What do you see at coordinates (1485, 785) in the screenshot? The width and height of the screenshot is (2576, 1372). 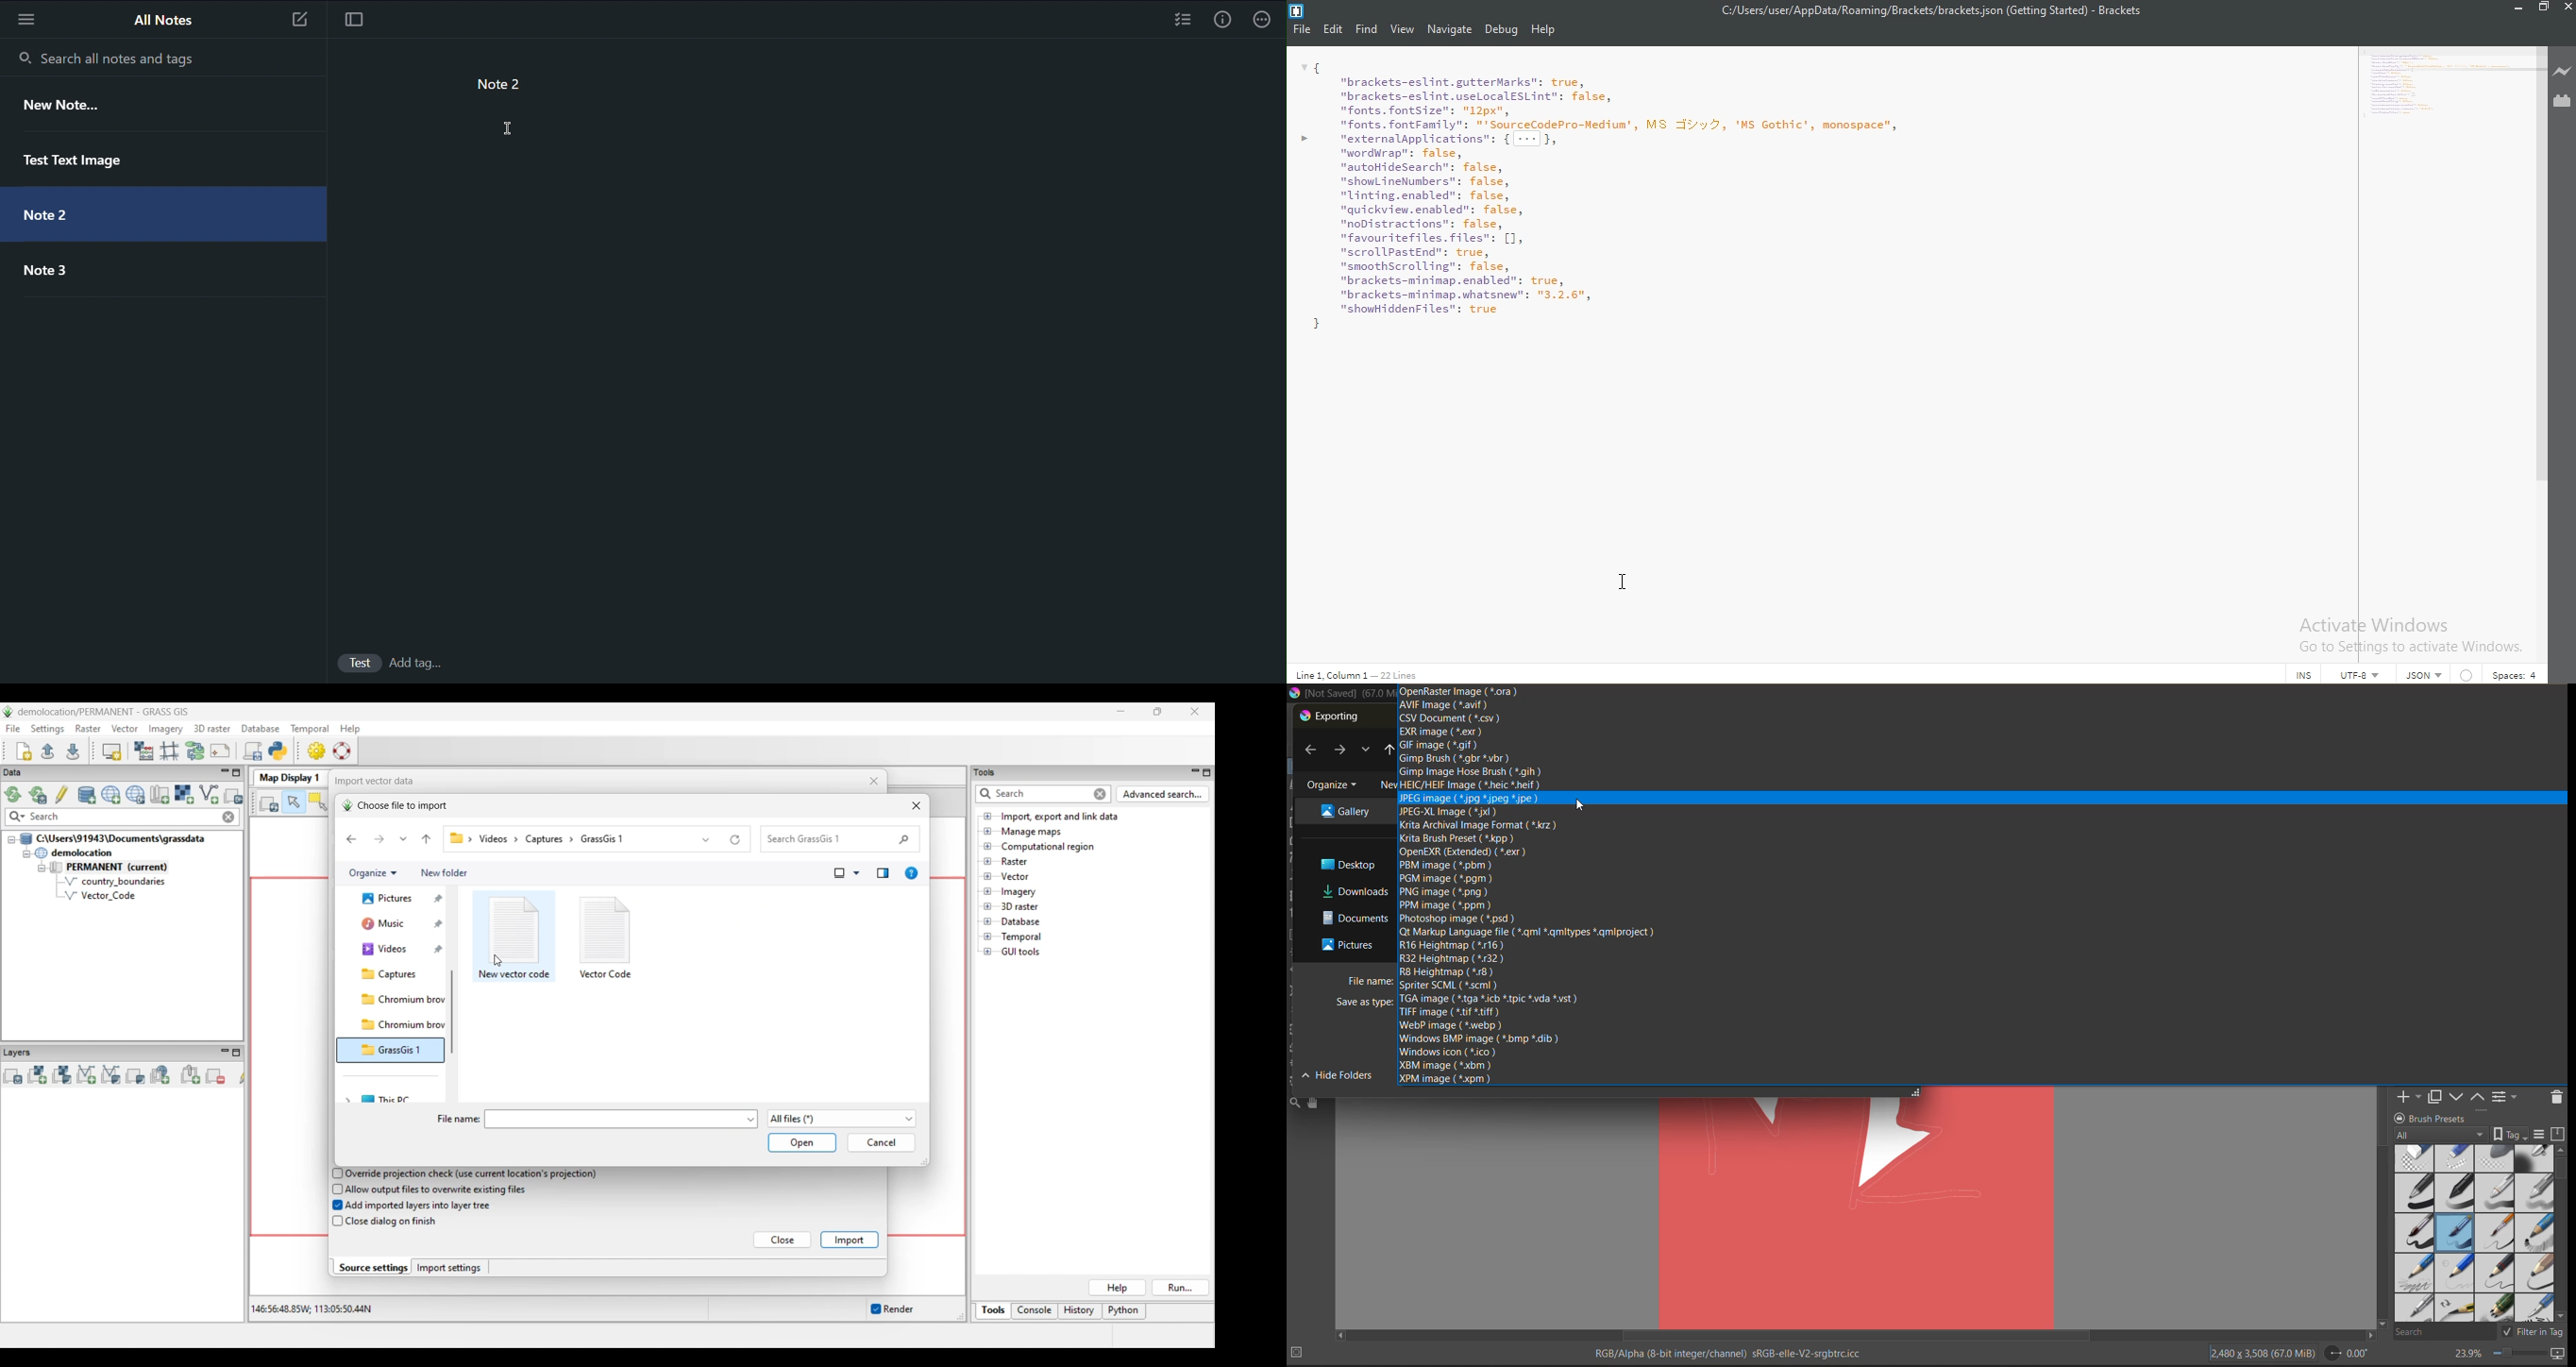 I see `heic/heif image` at bounding box center [1485, 785].